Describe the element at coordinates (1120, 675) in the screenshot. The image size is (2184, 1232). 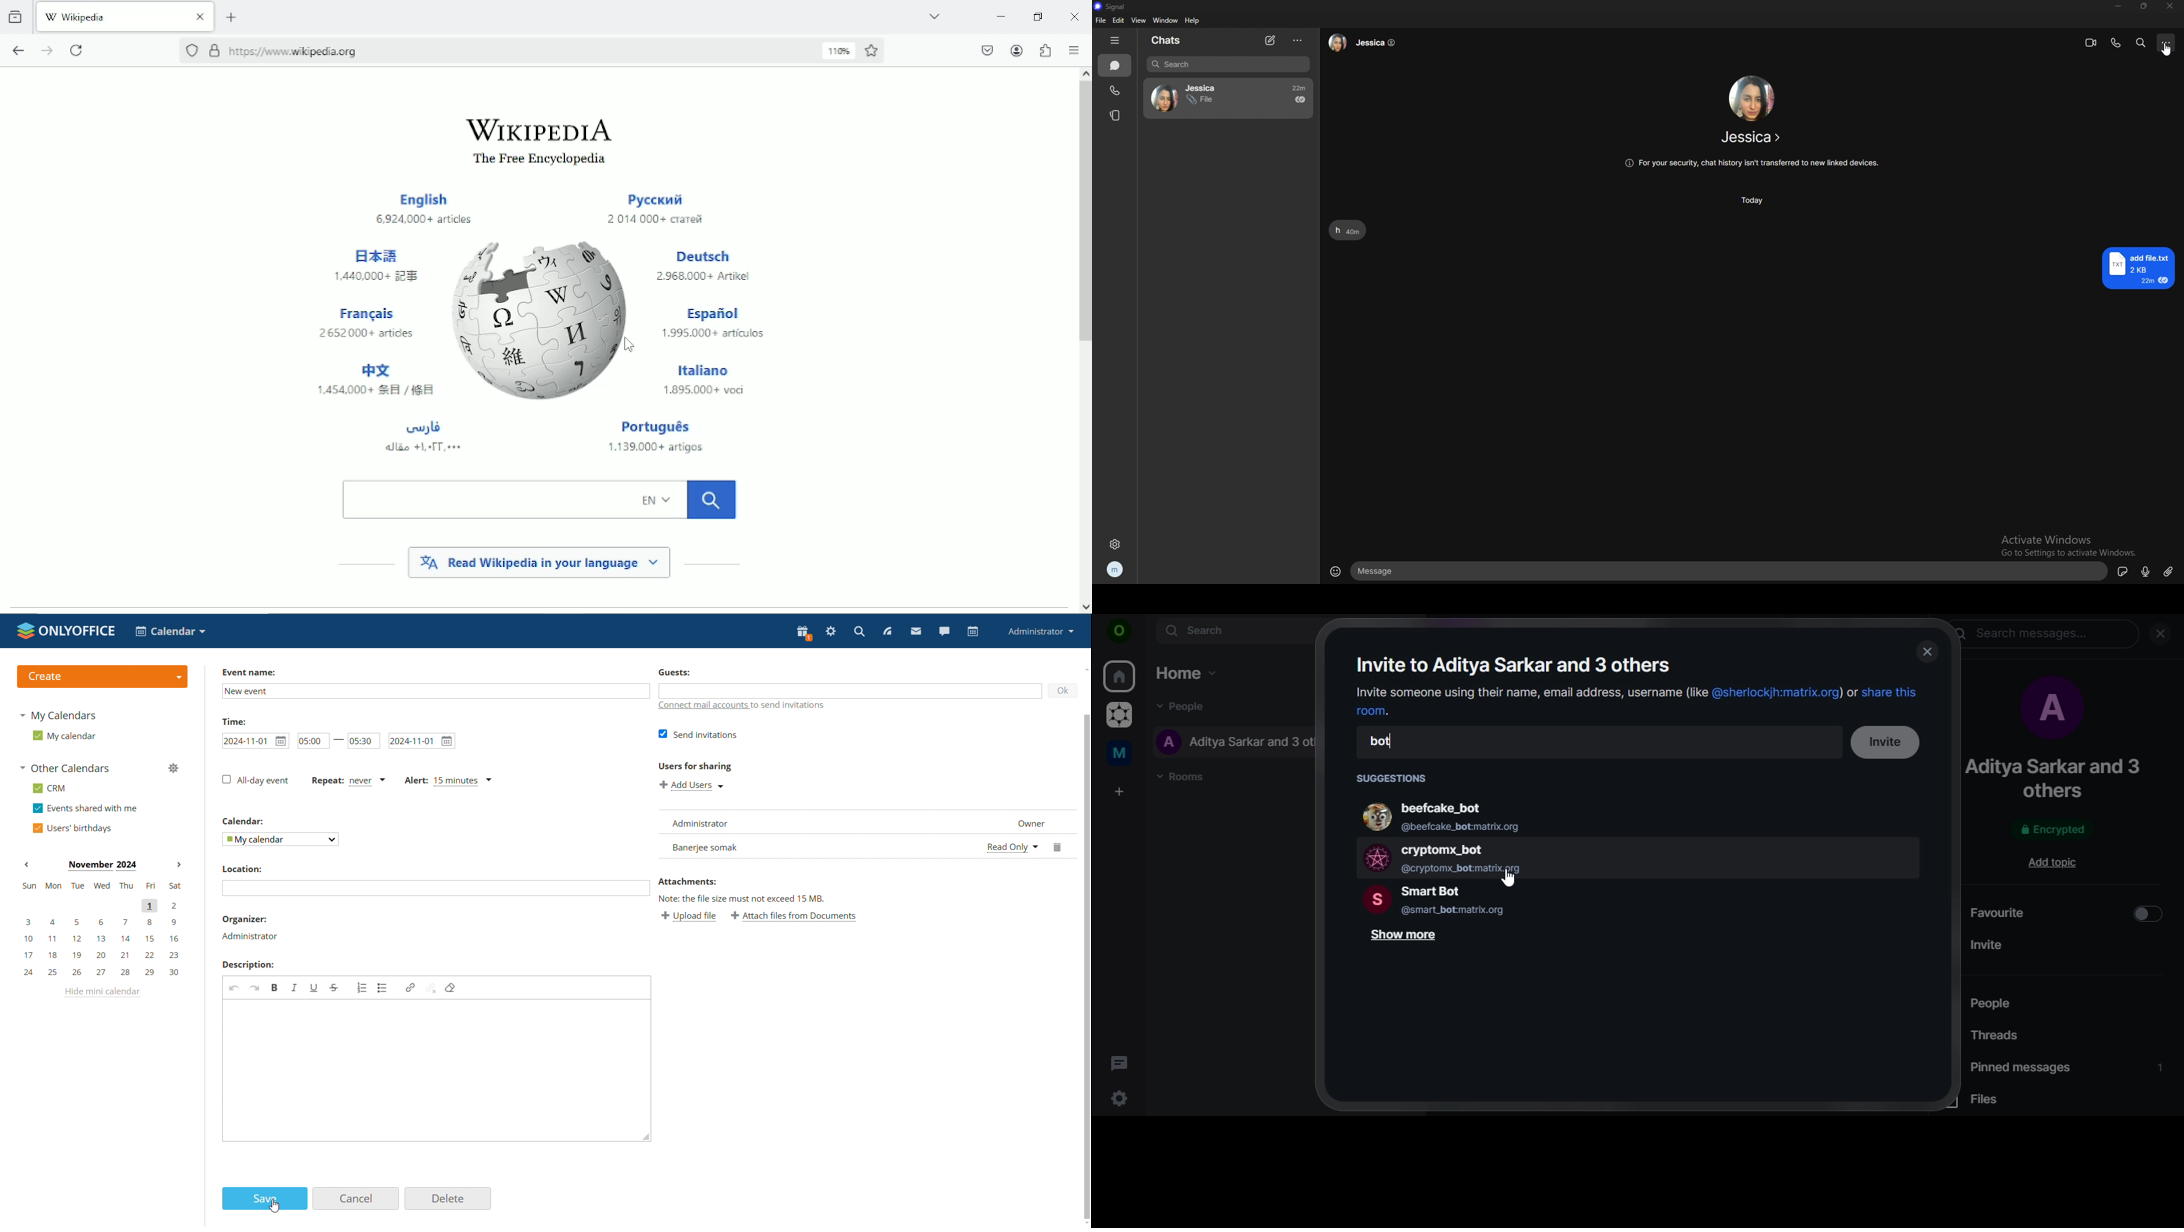
I see `home` at that location.